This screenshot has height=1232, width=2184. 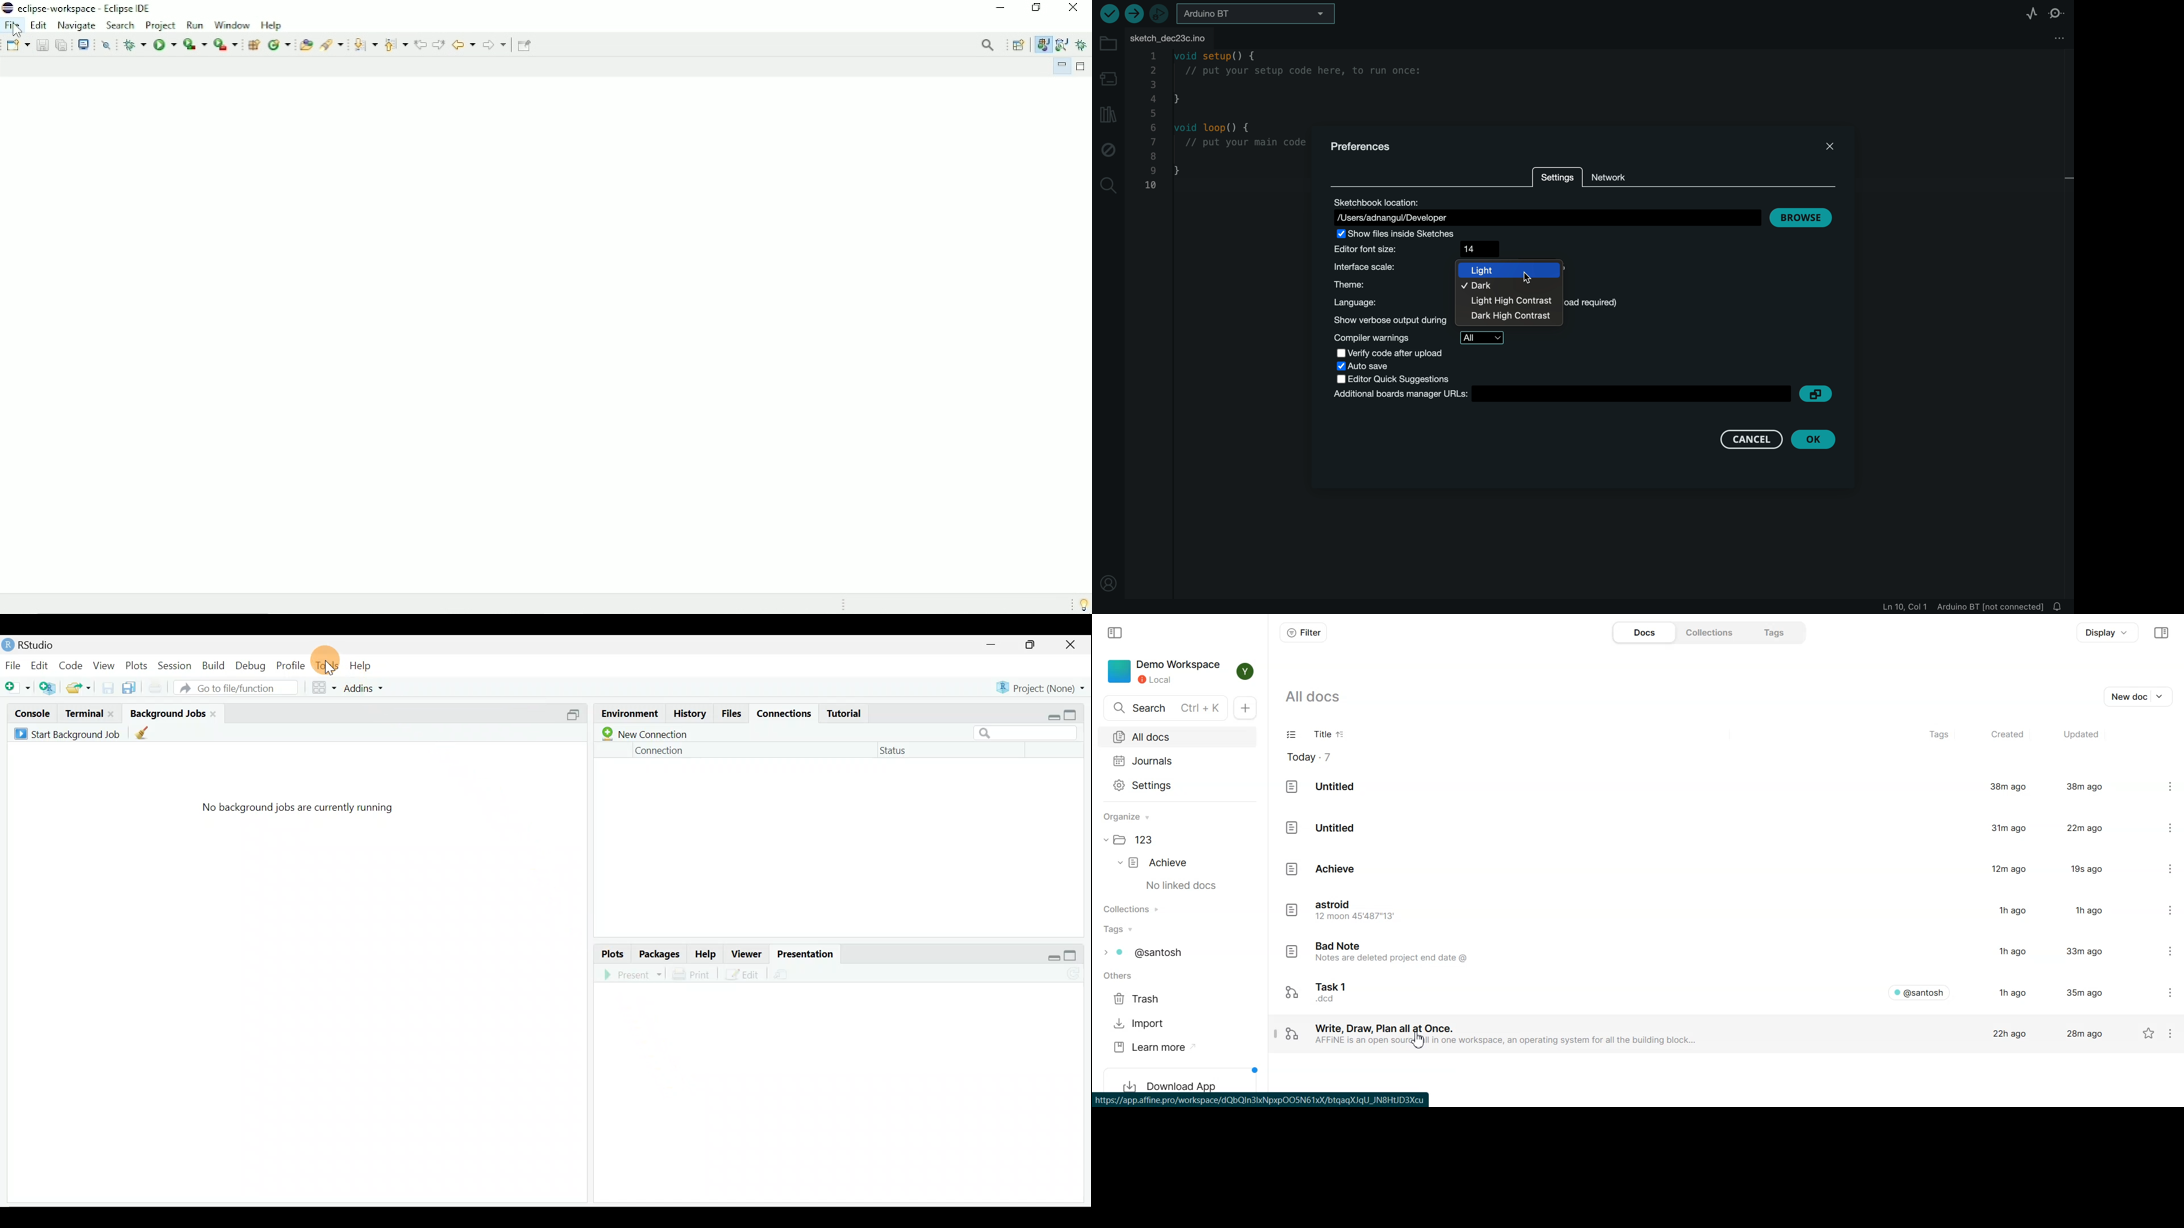 I want to click on View, so click(x=105, y=666).